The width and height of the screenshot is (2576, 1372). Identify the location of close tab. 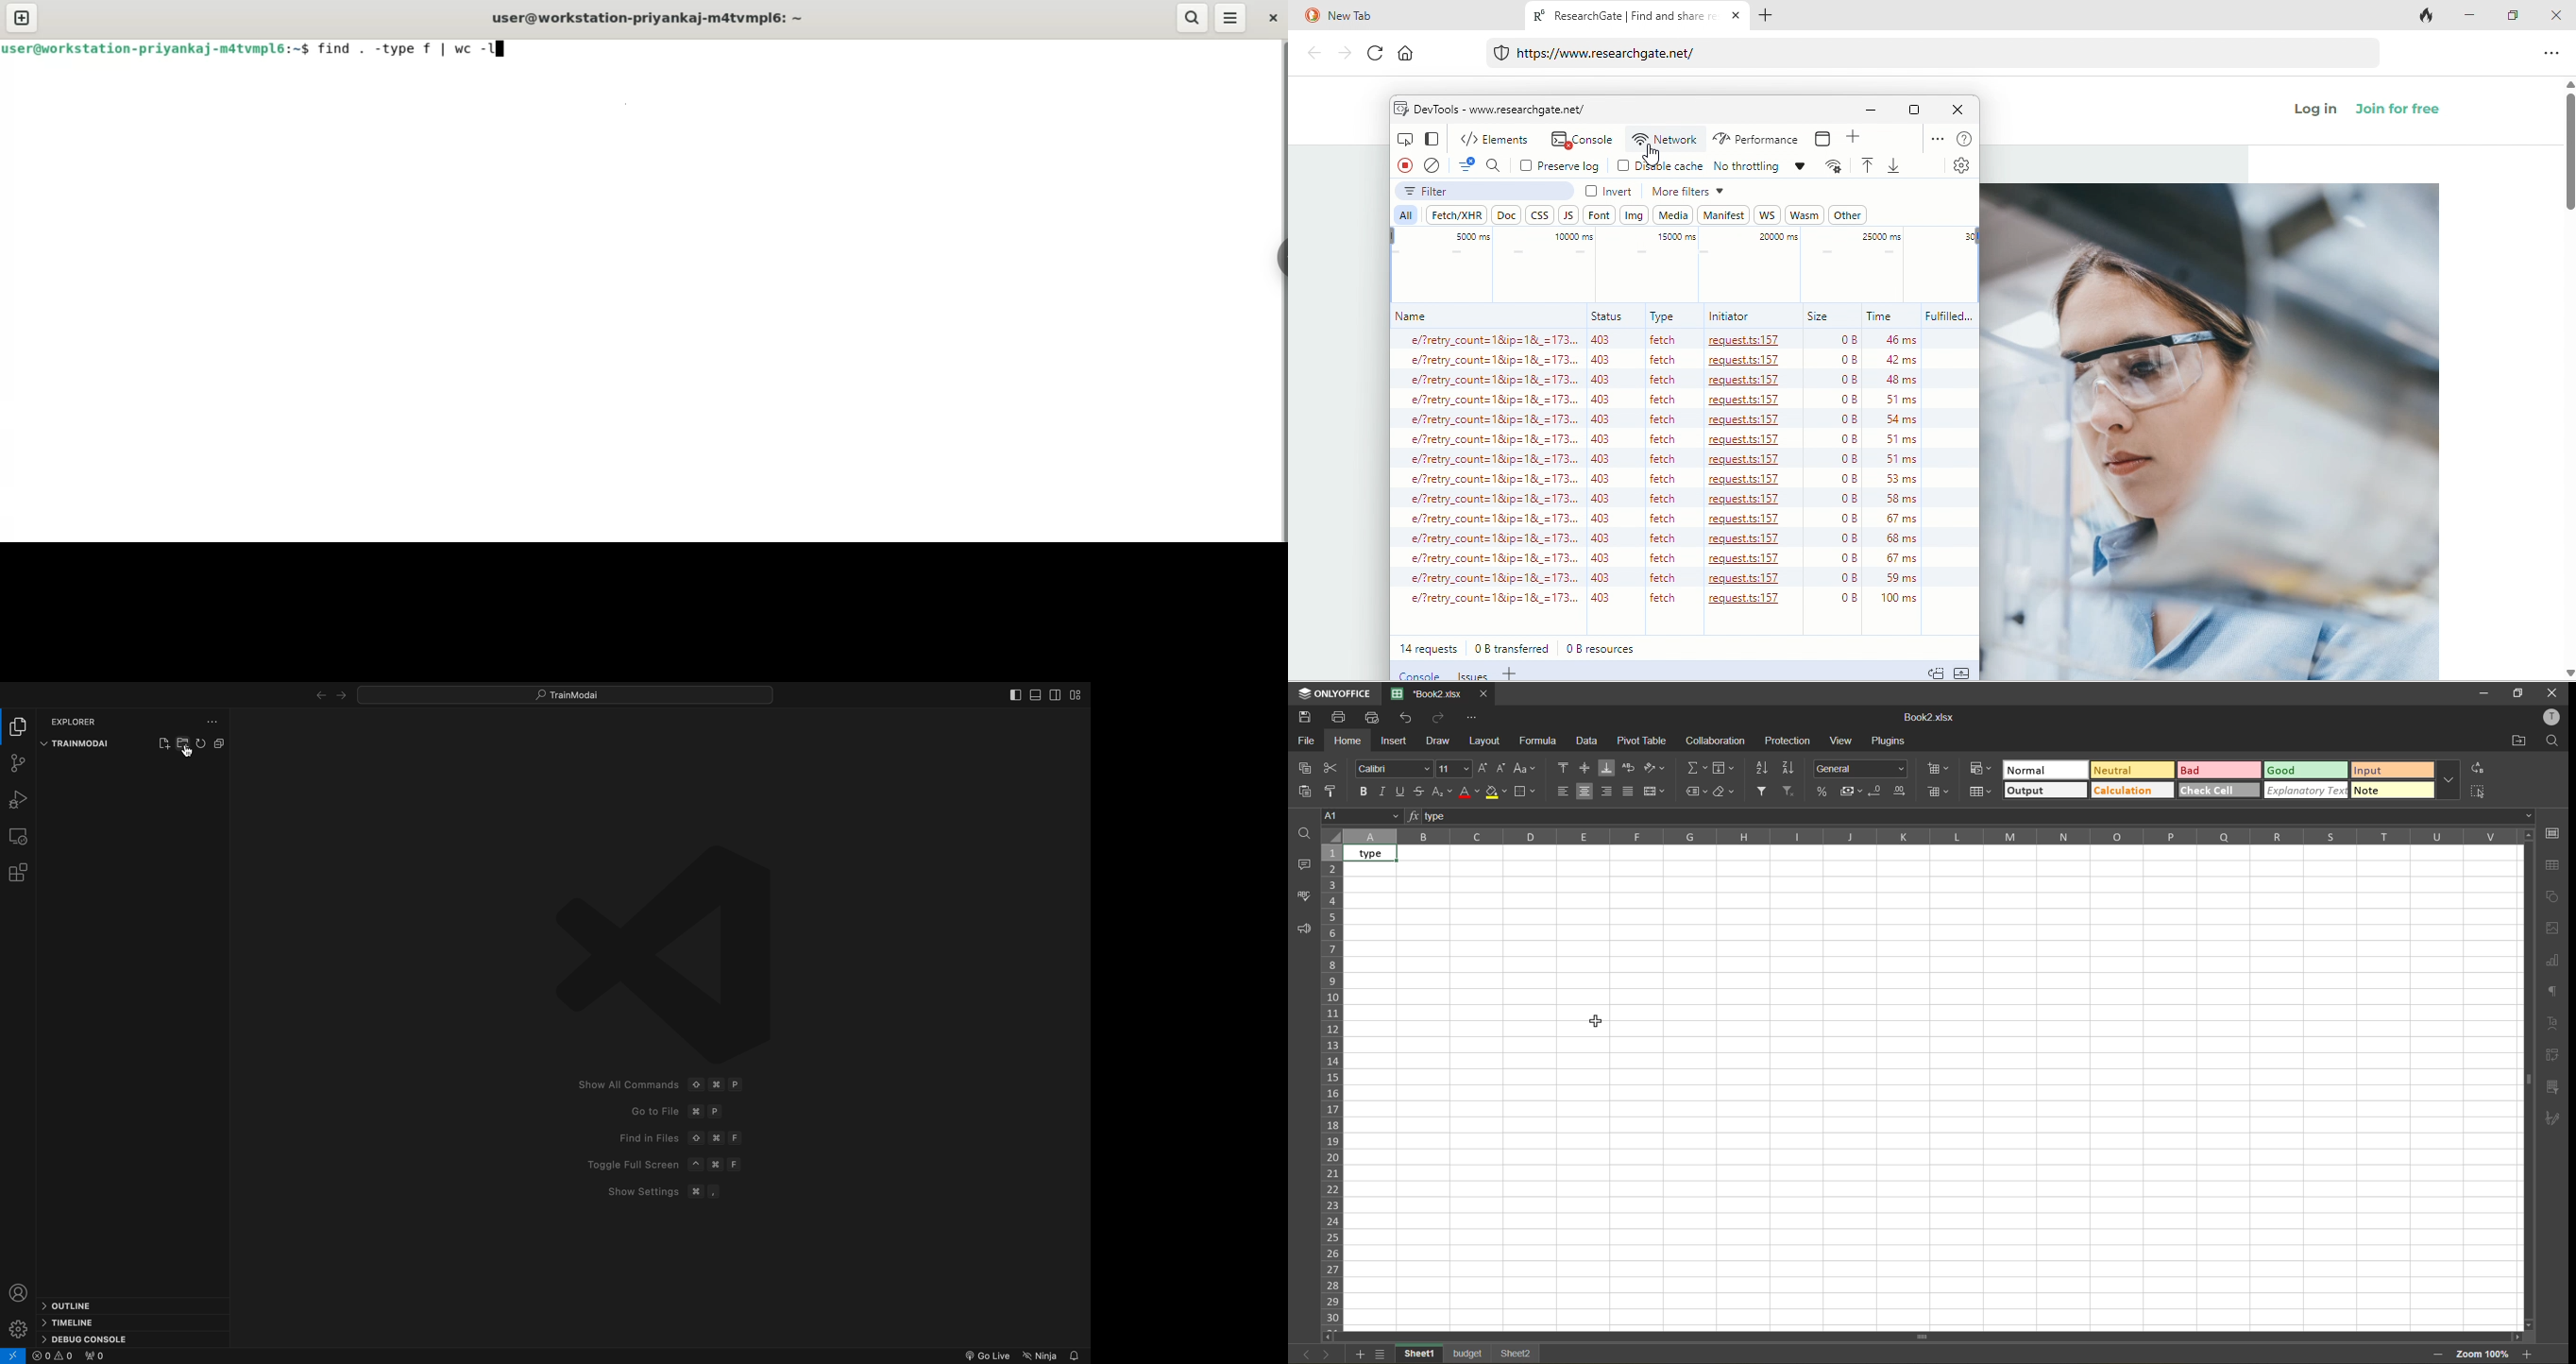
(1737, 17).